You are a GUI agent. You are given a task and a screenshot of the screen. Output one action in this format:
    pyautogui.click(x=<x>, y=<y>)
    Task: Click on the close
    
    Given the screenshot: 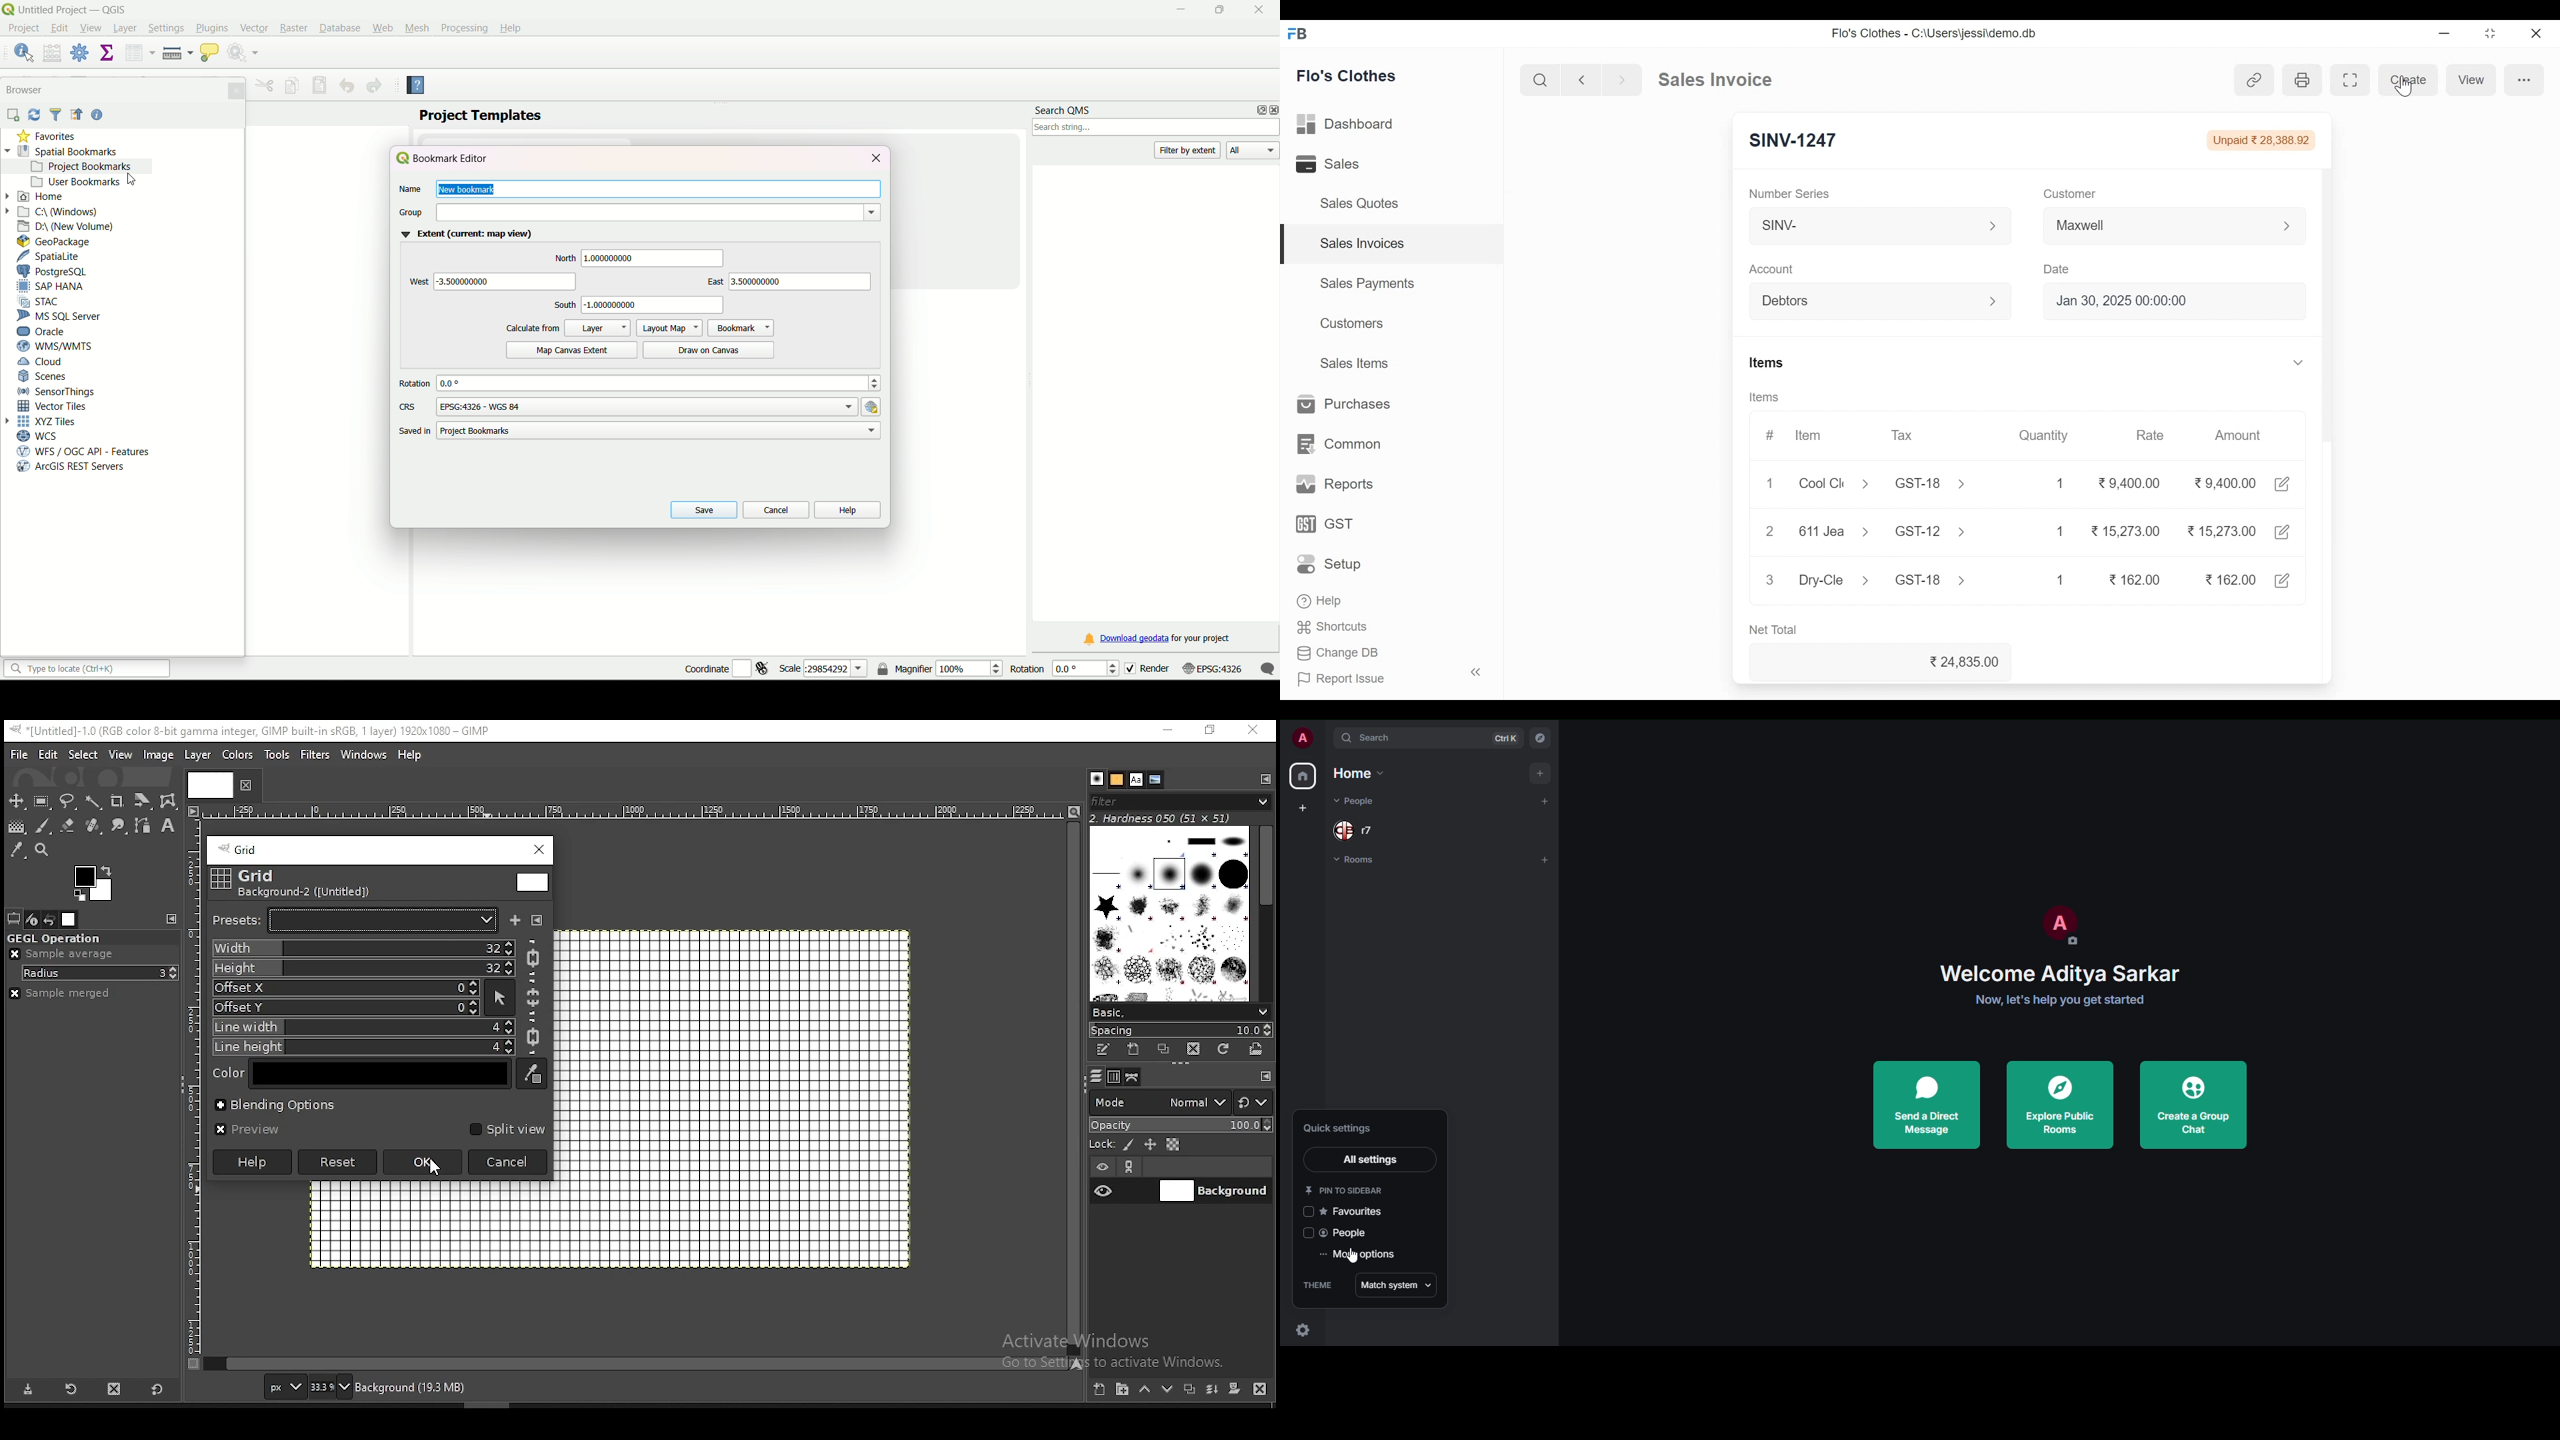 What is the action you would take?
    pyautogui.click(x=1272, y=111)
    